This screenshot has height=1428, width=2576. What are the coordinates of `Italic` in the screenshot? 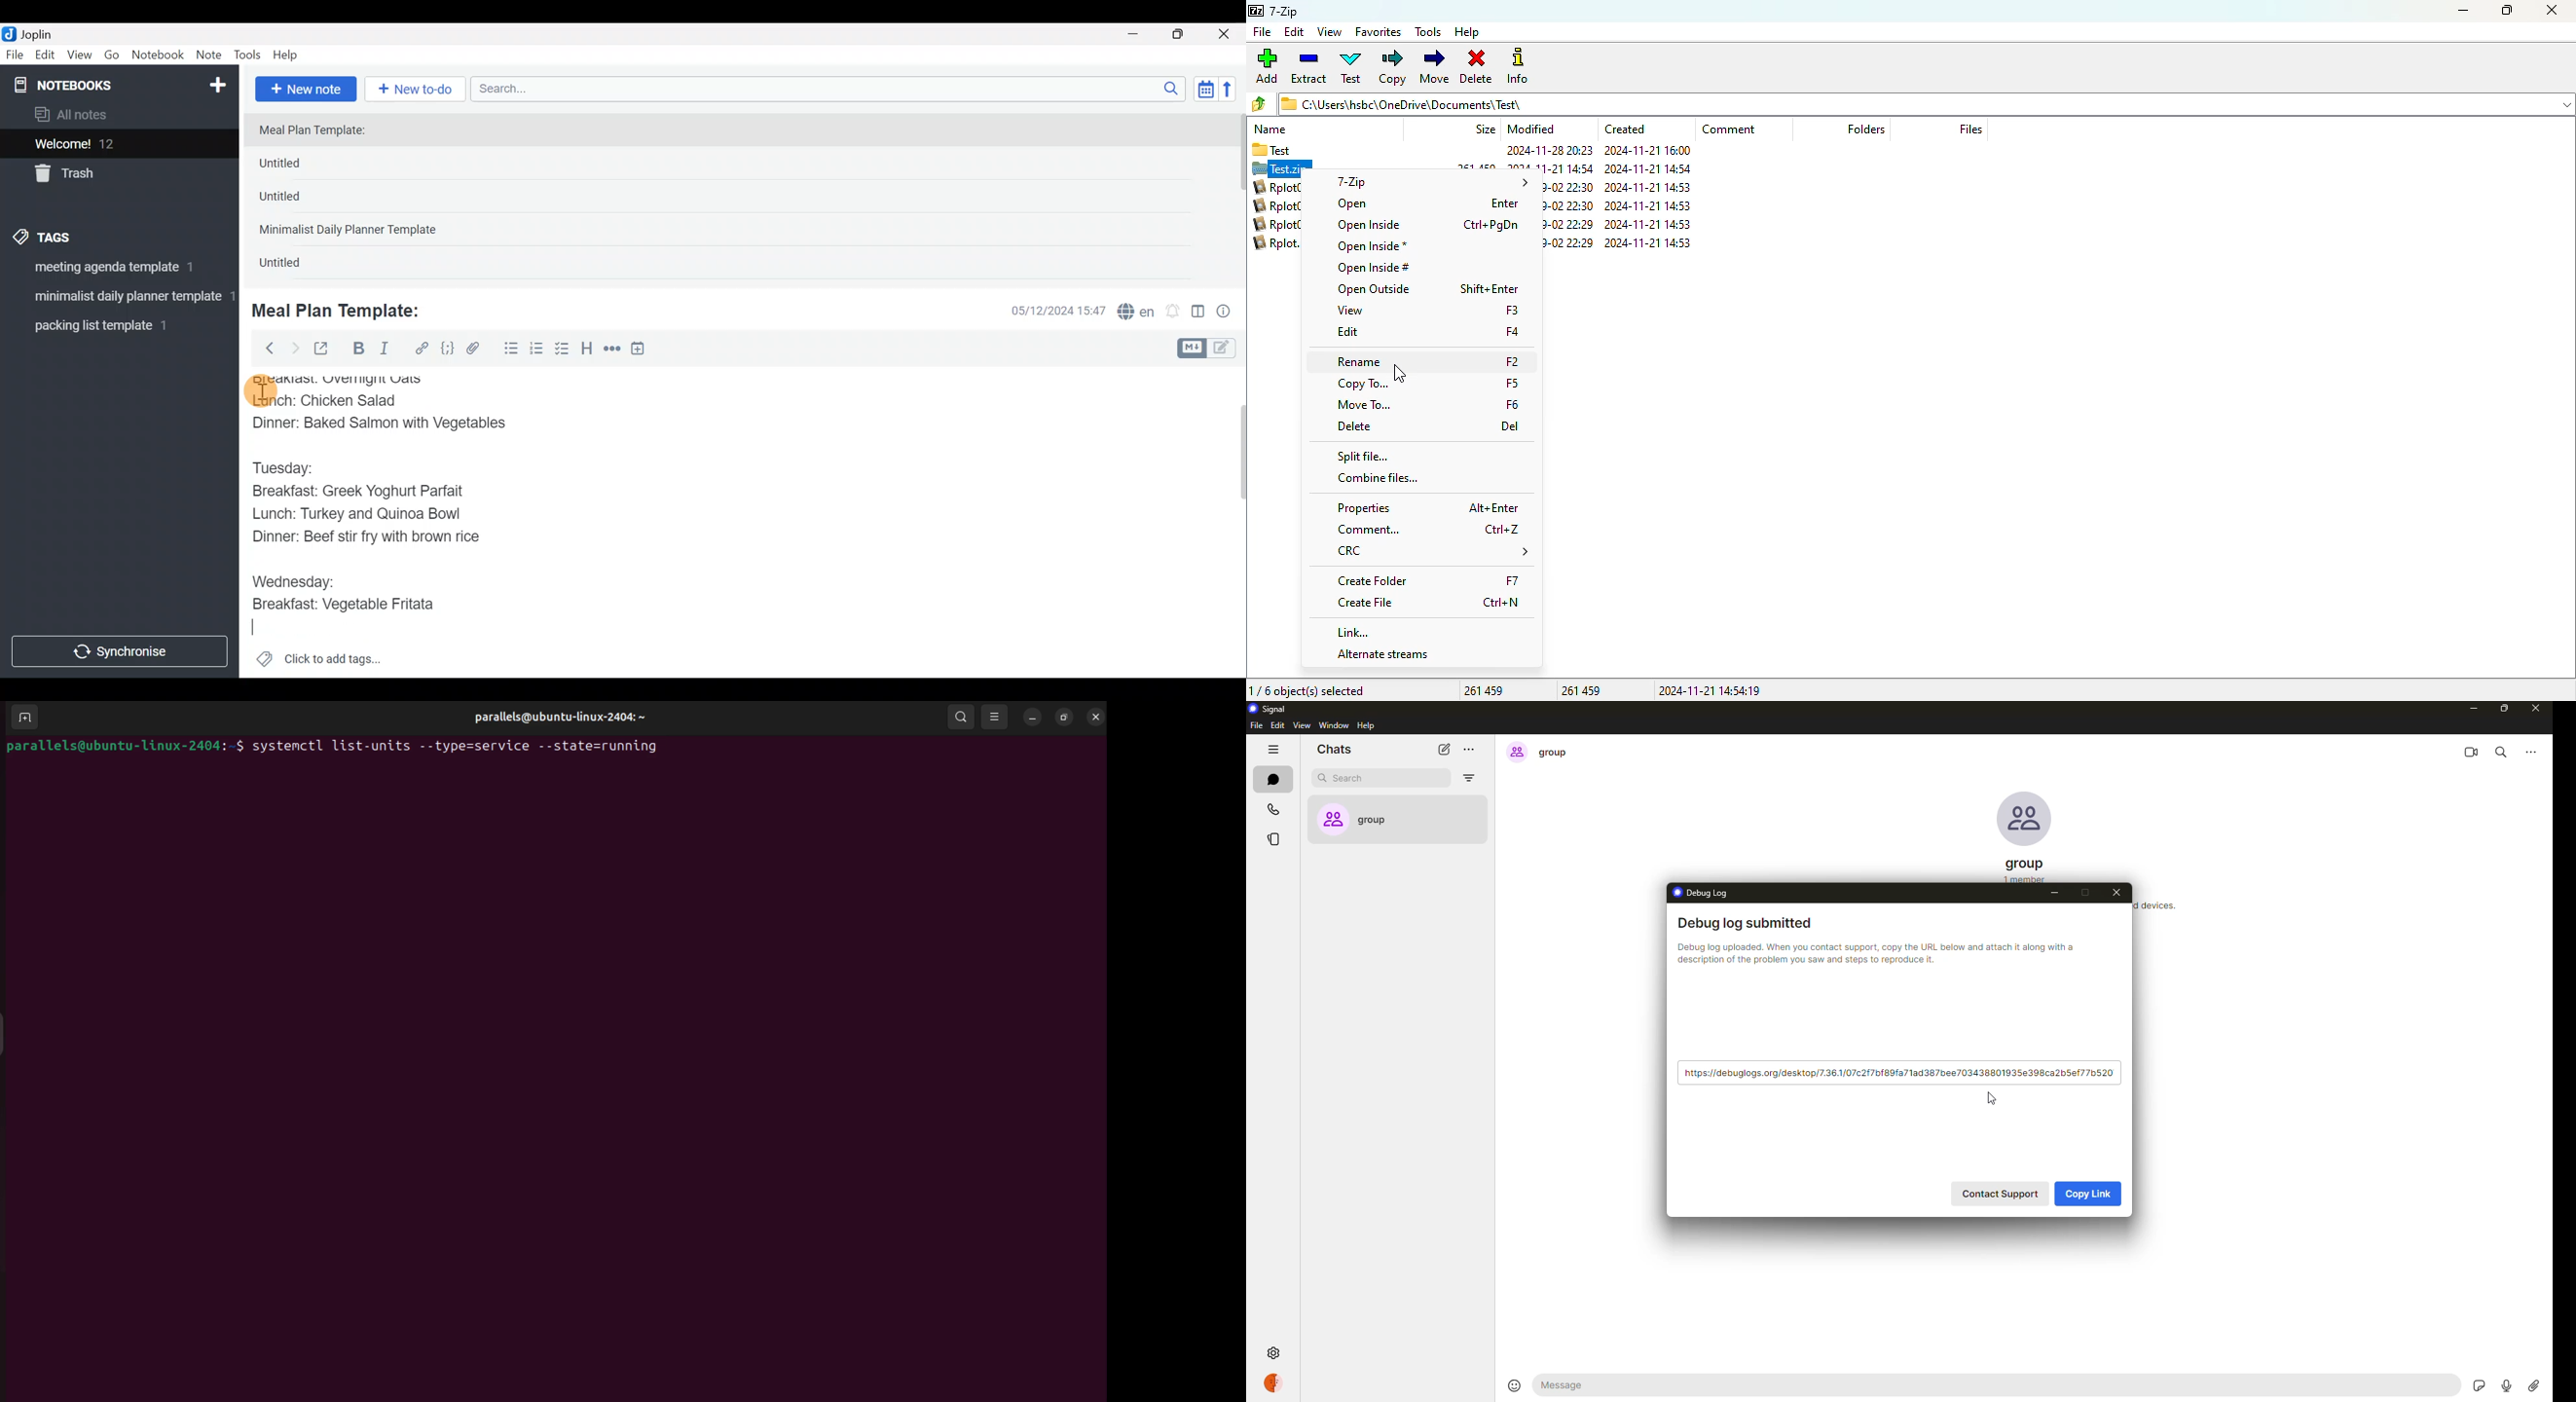 It's located at (383, 351).